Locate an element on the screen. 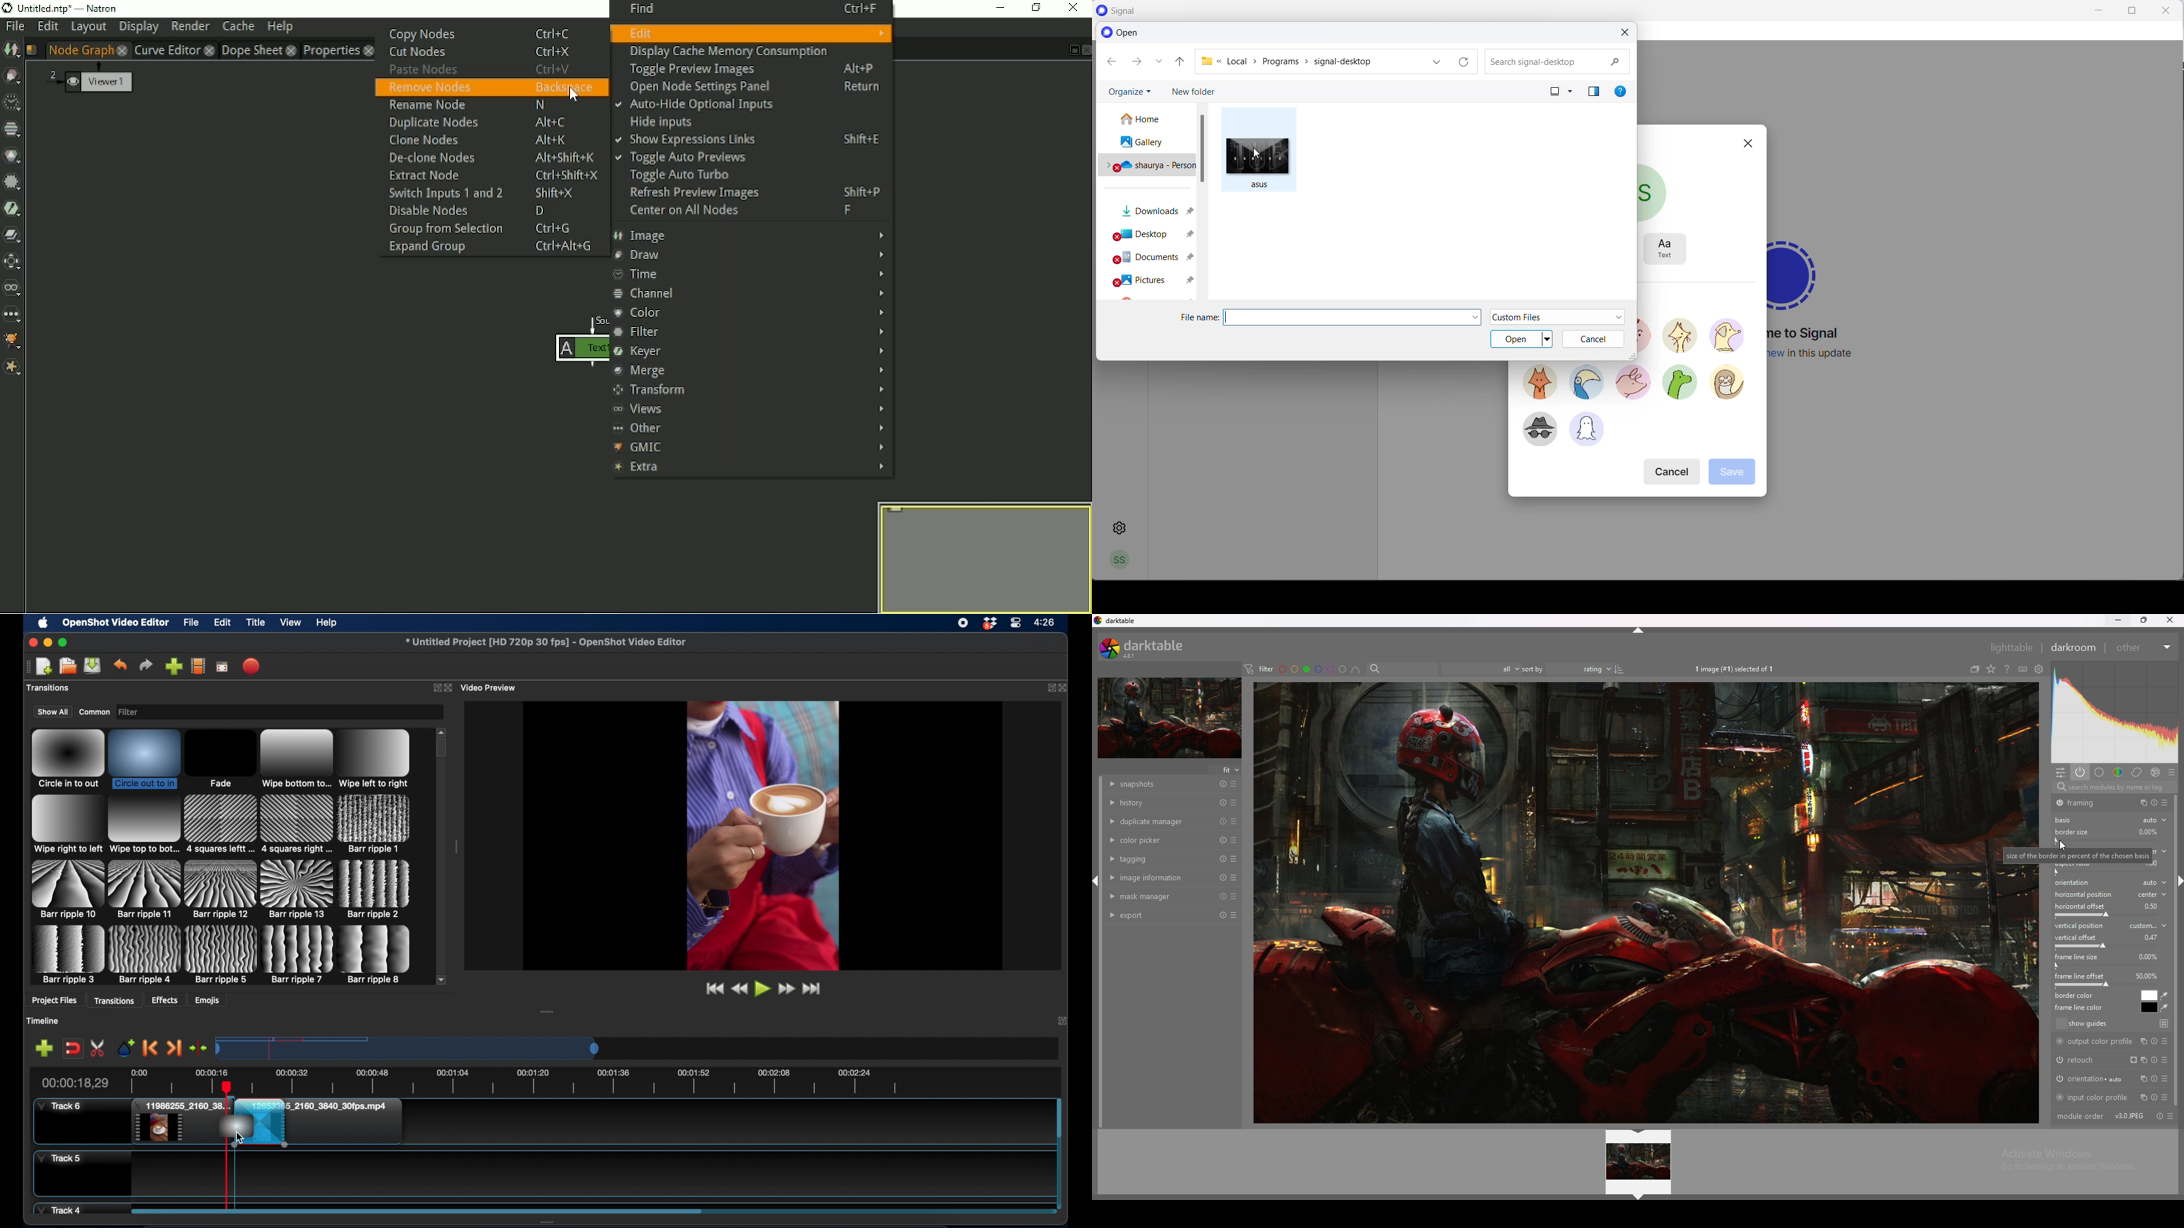  close is located at coordinates (1744, 144).